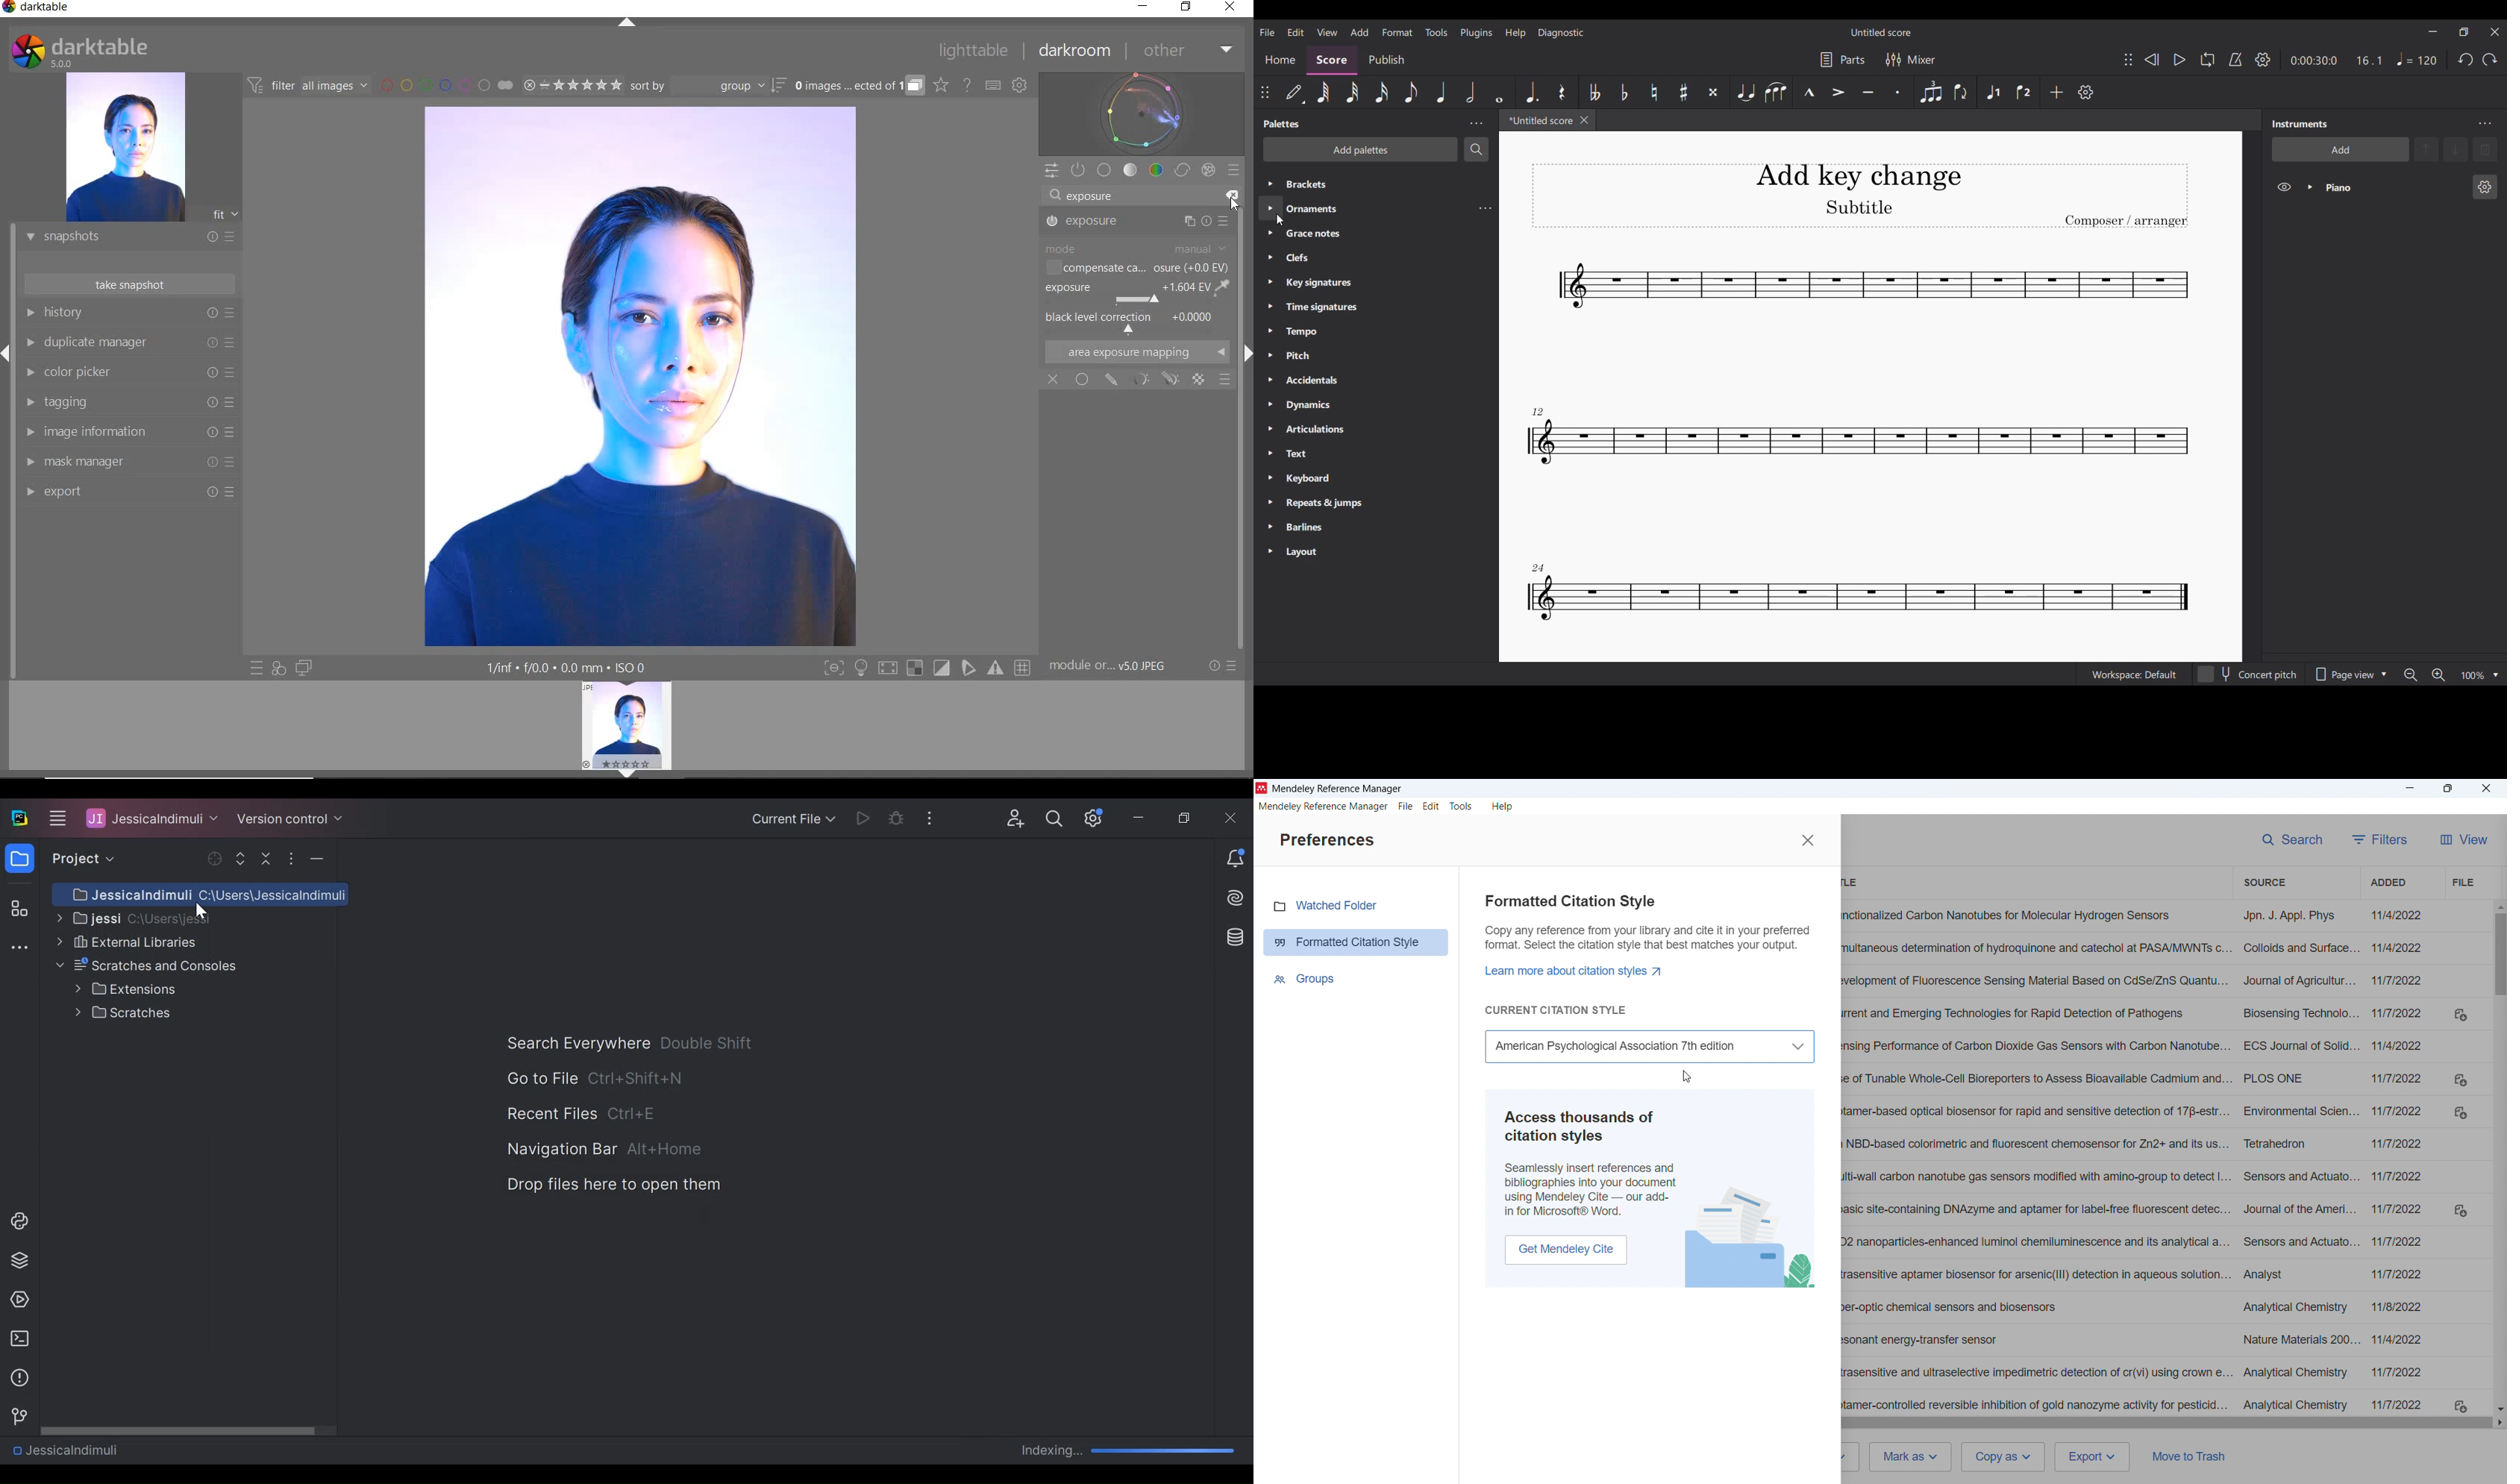  What do you see at coordinates (1808, 92) in the screenshot?
I see `Marcato` at bounding box center [1808, 92].